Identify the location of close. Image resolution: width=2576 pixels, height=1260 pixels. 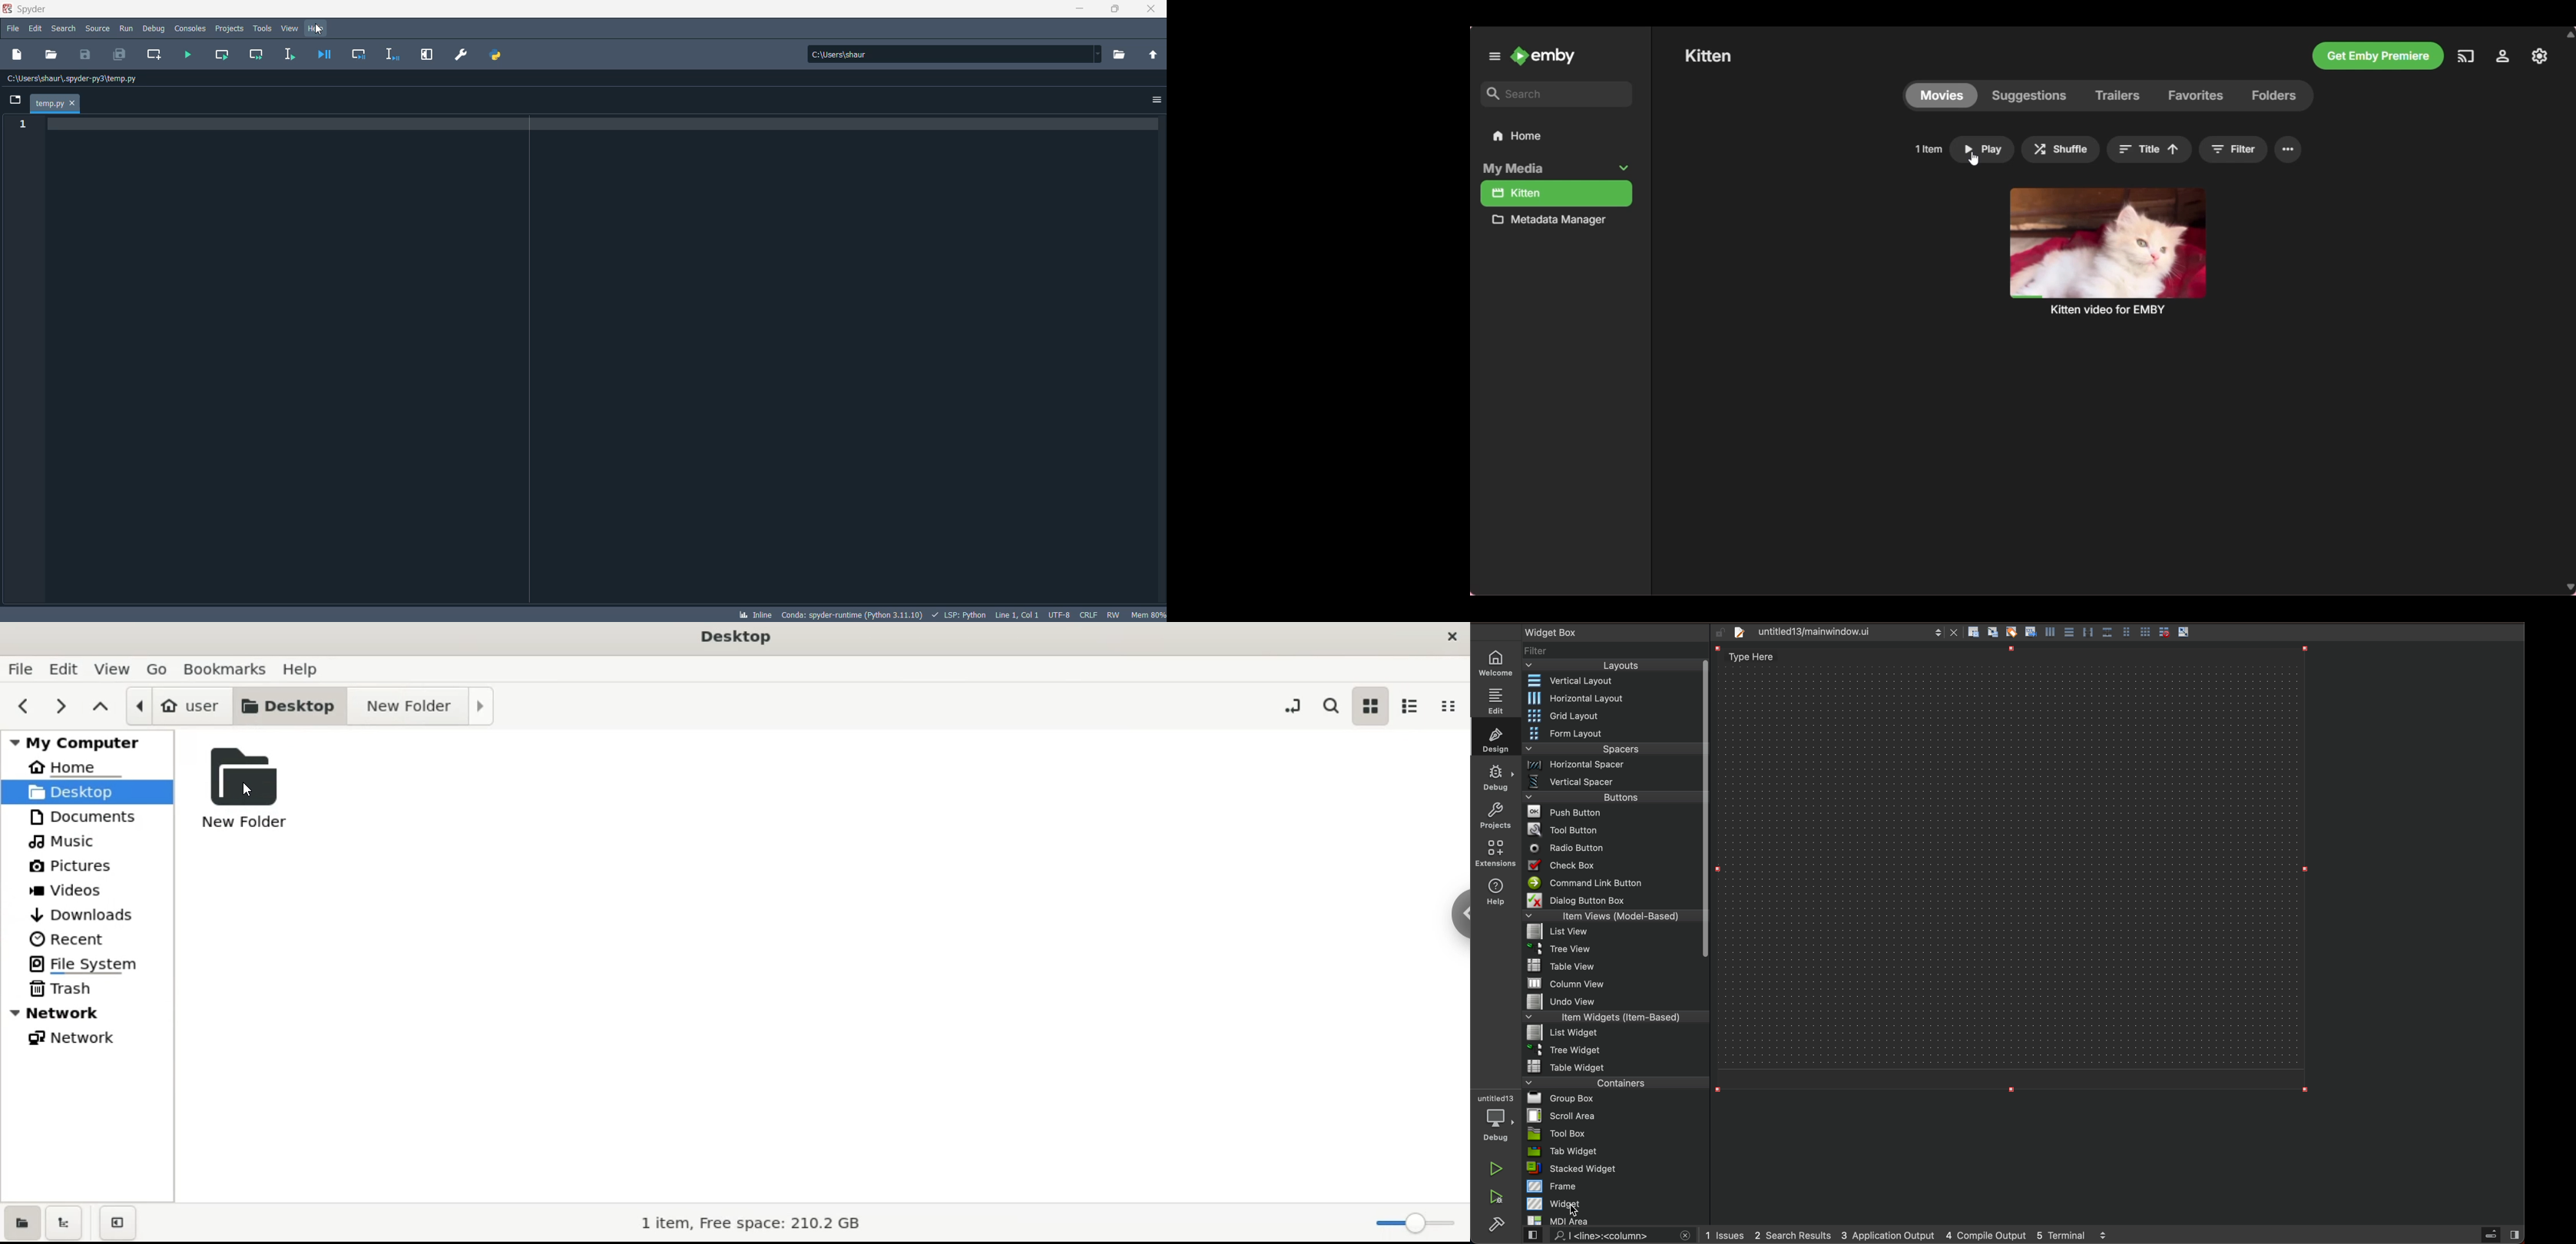
(1152, 10).